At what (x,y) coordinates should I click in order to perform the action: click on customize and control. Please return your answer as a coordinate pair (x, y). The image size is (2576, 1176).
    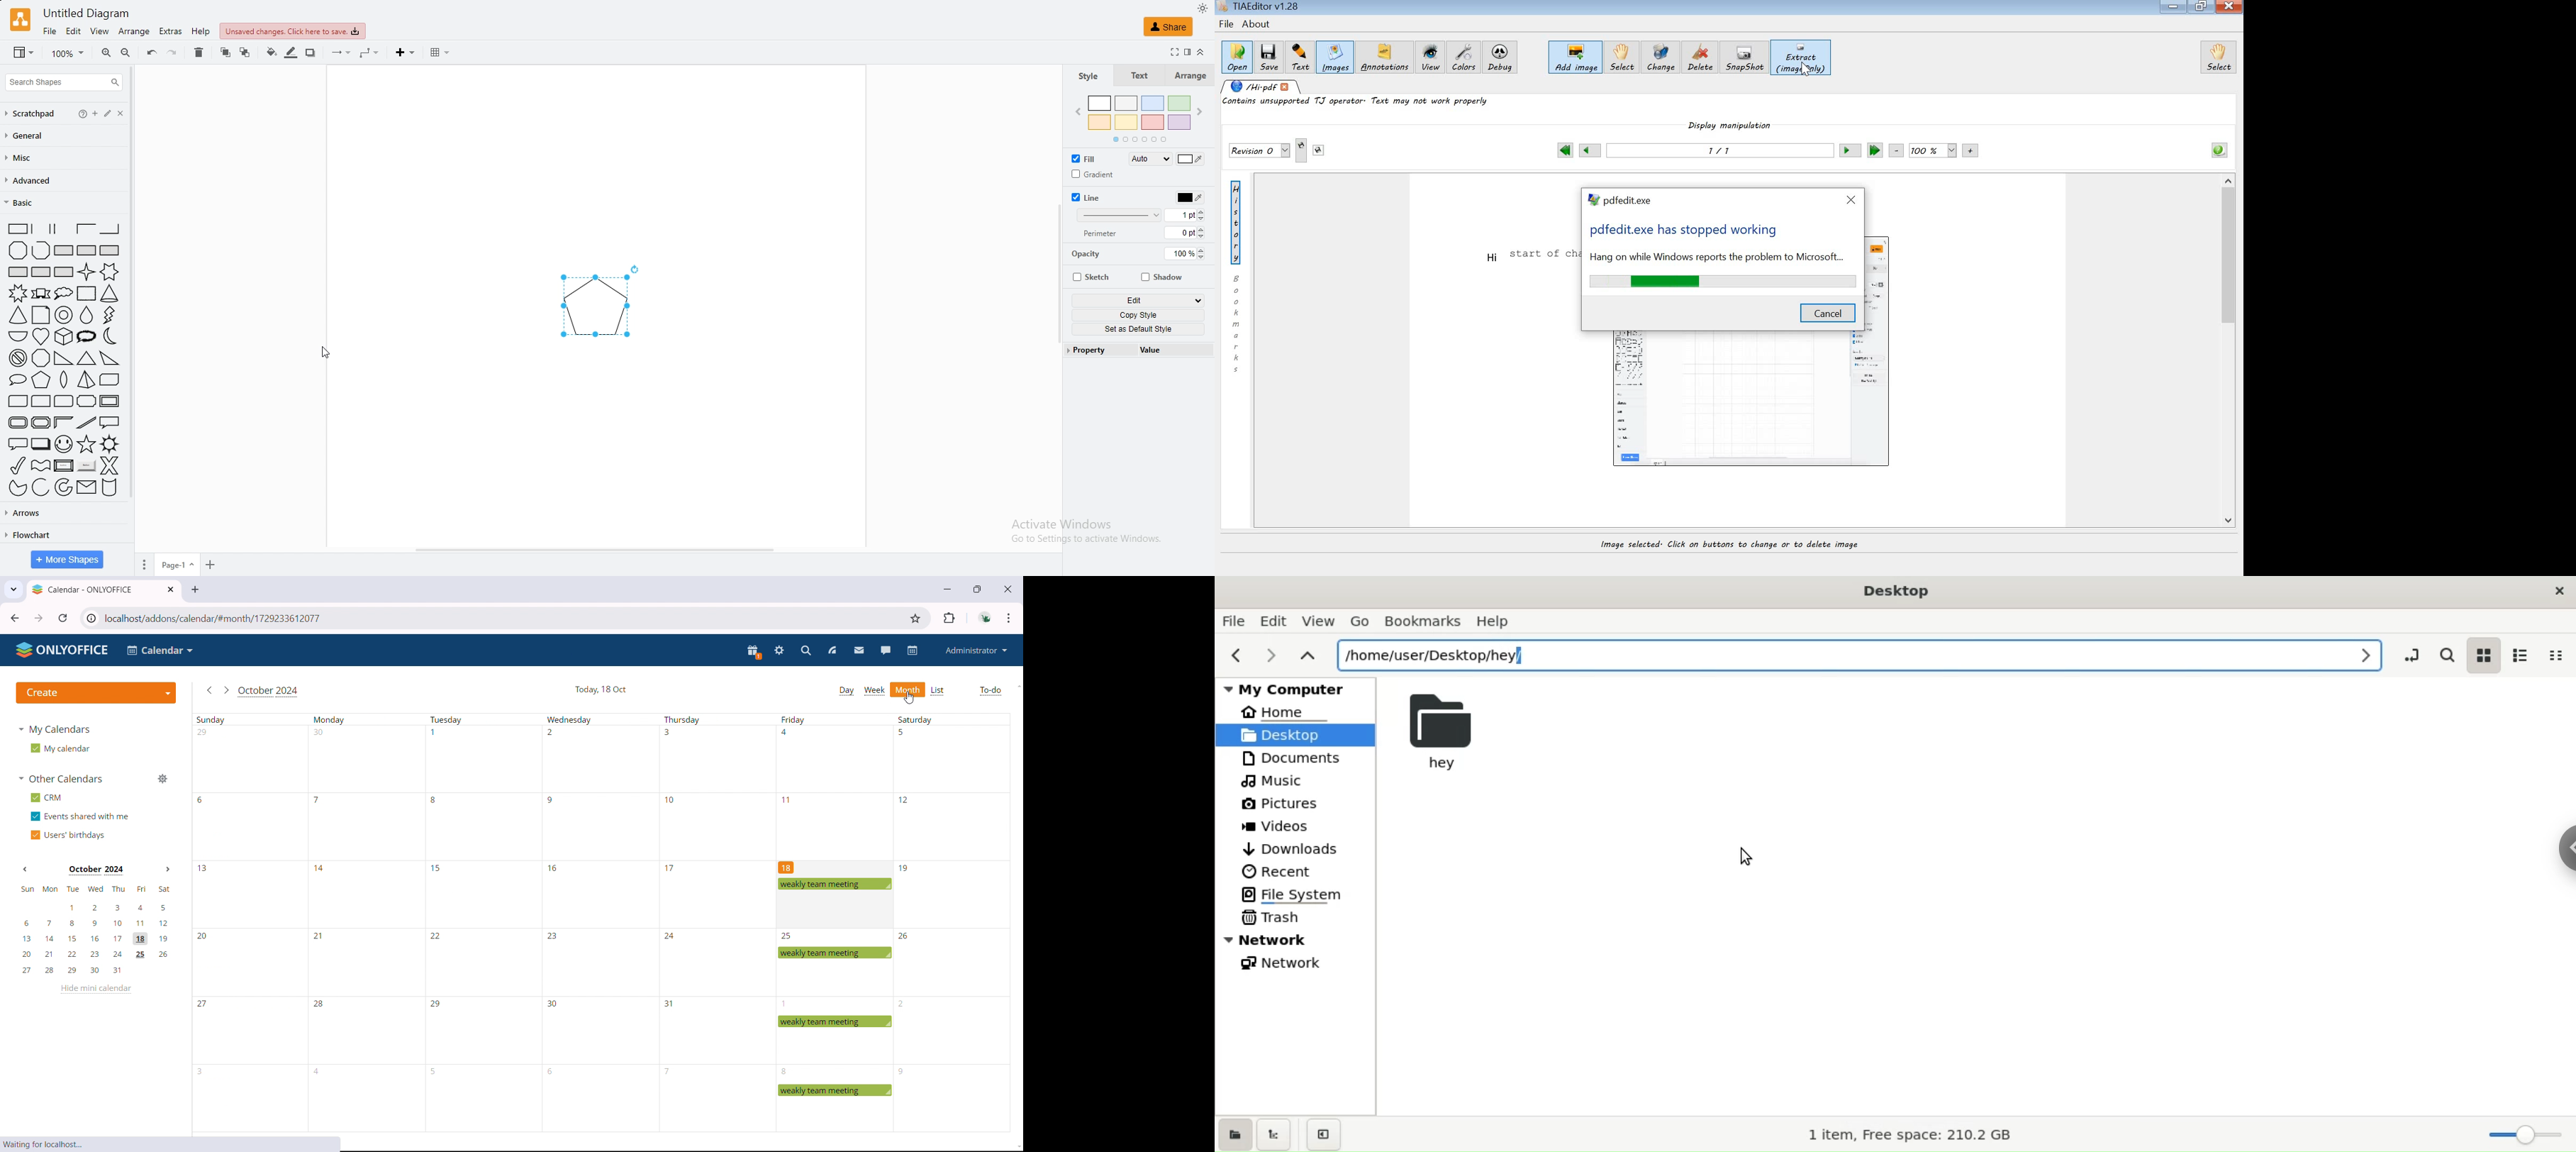
    Looking at the image, I should click on (1009, 618).